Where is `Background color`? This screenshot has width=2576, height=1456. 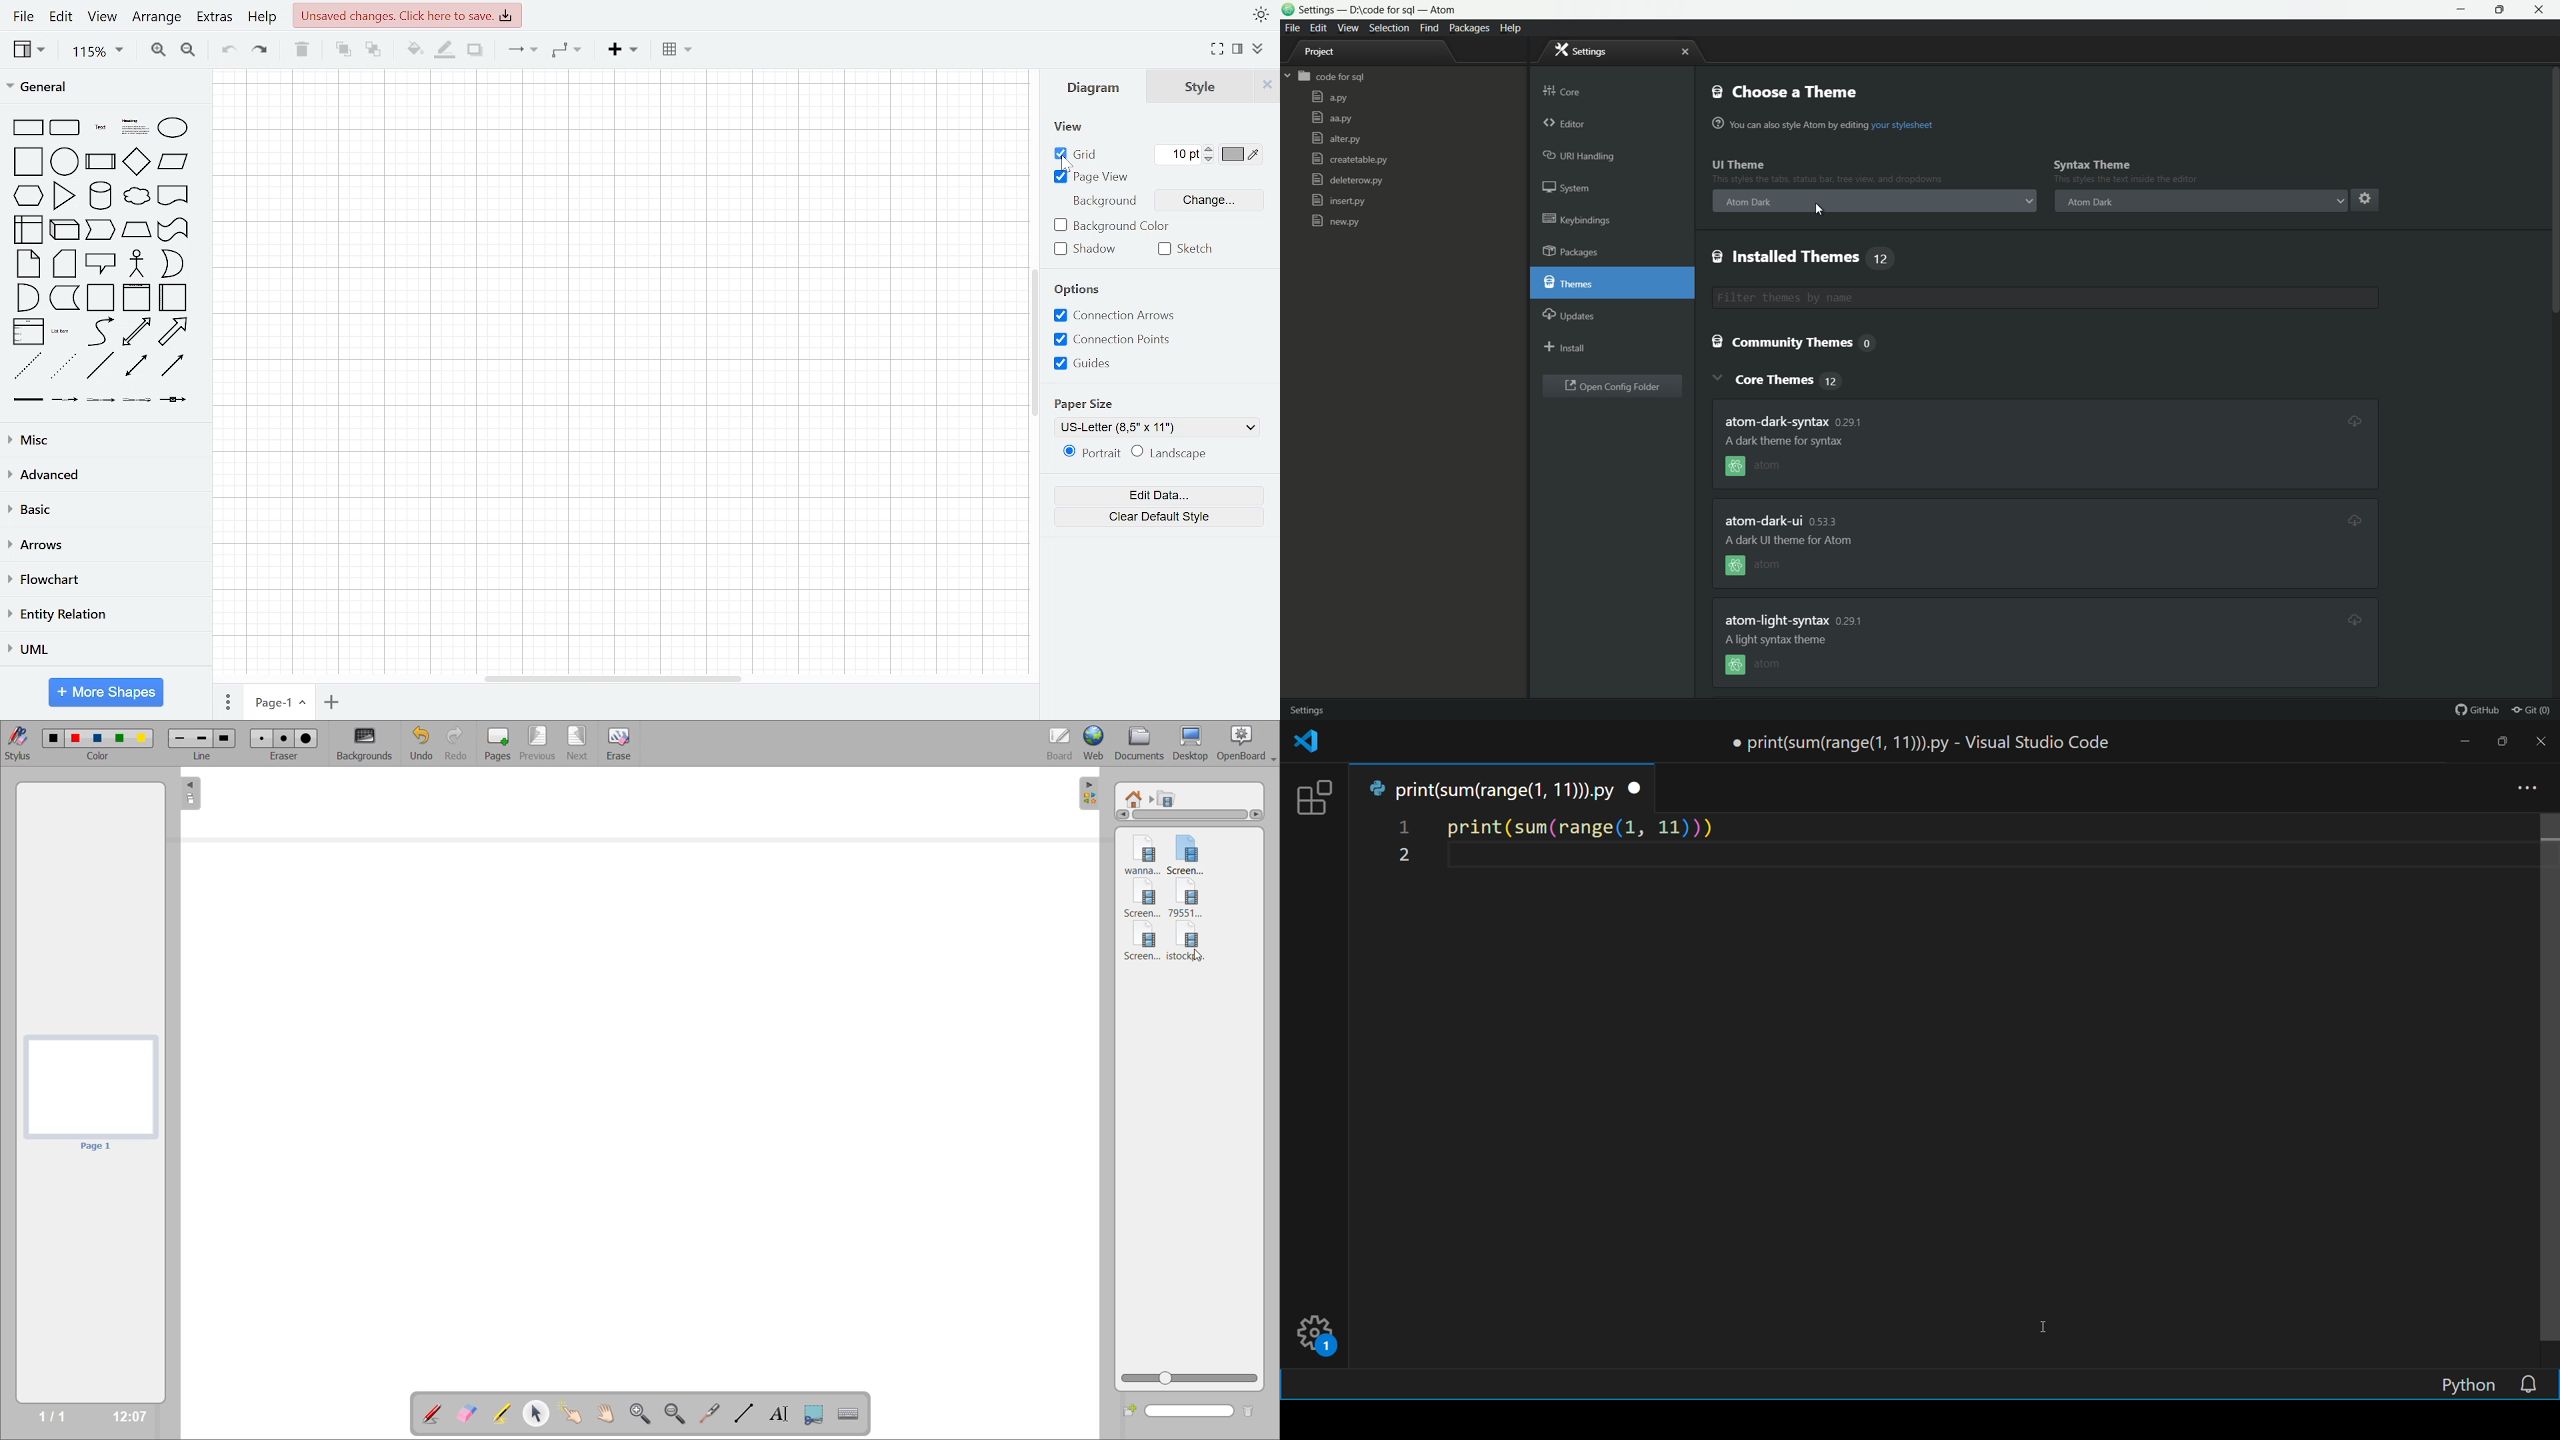
Background color is located at coordinates (1110, 225).